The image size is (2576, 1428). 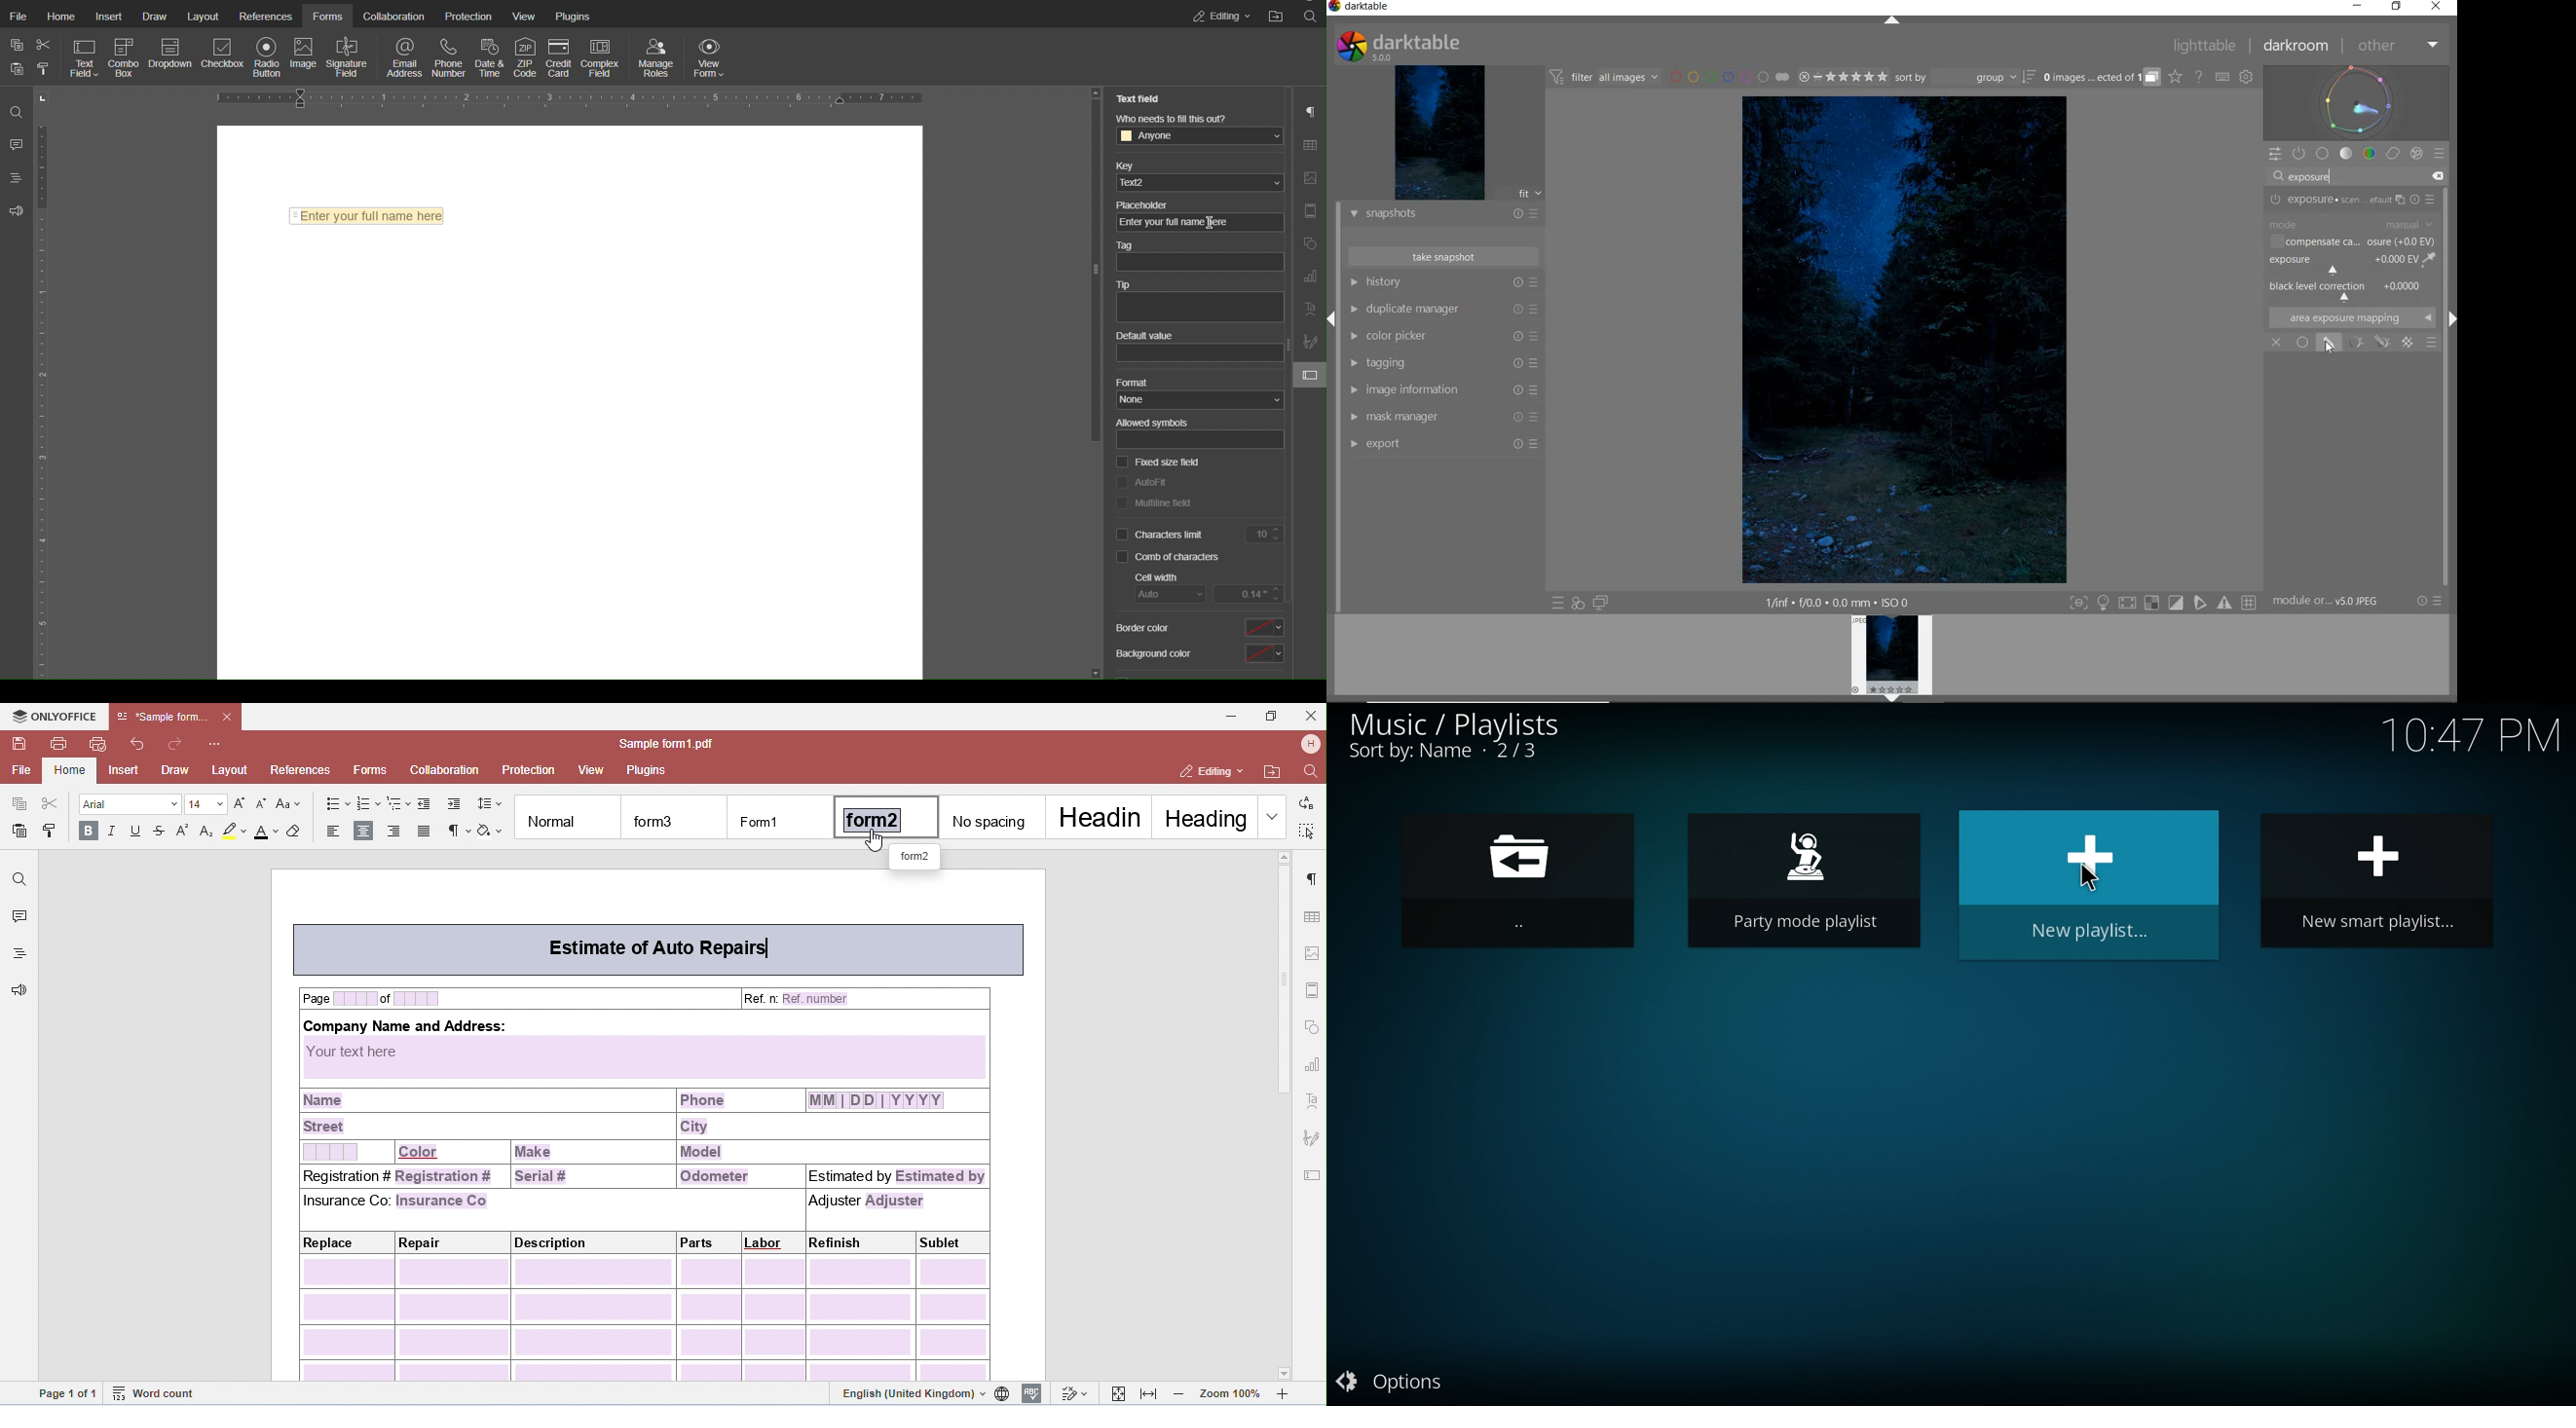 What do you see at coordinates (1603, 603) in the screenshot?
I see `DISPLAY A SECOND DARKROOM IMAGE WINDOW` at bounding box center [1603, 603].